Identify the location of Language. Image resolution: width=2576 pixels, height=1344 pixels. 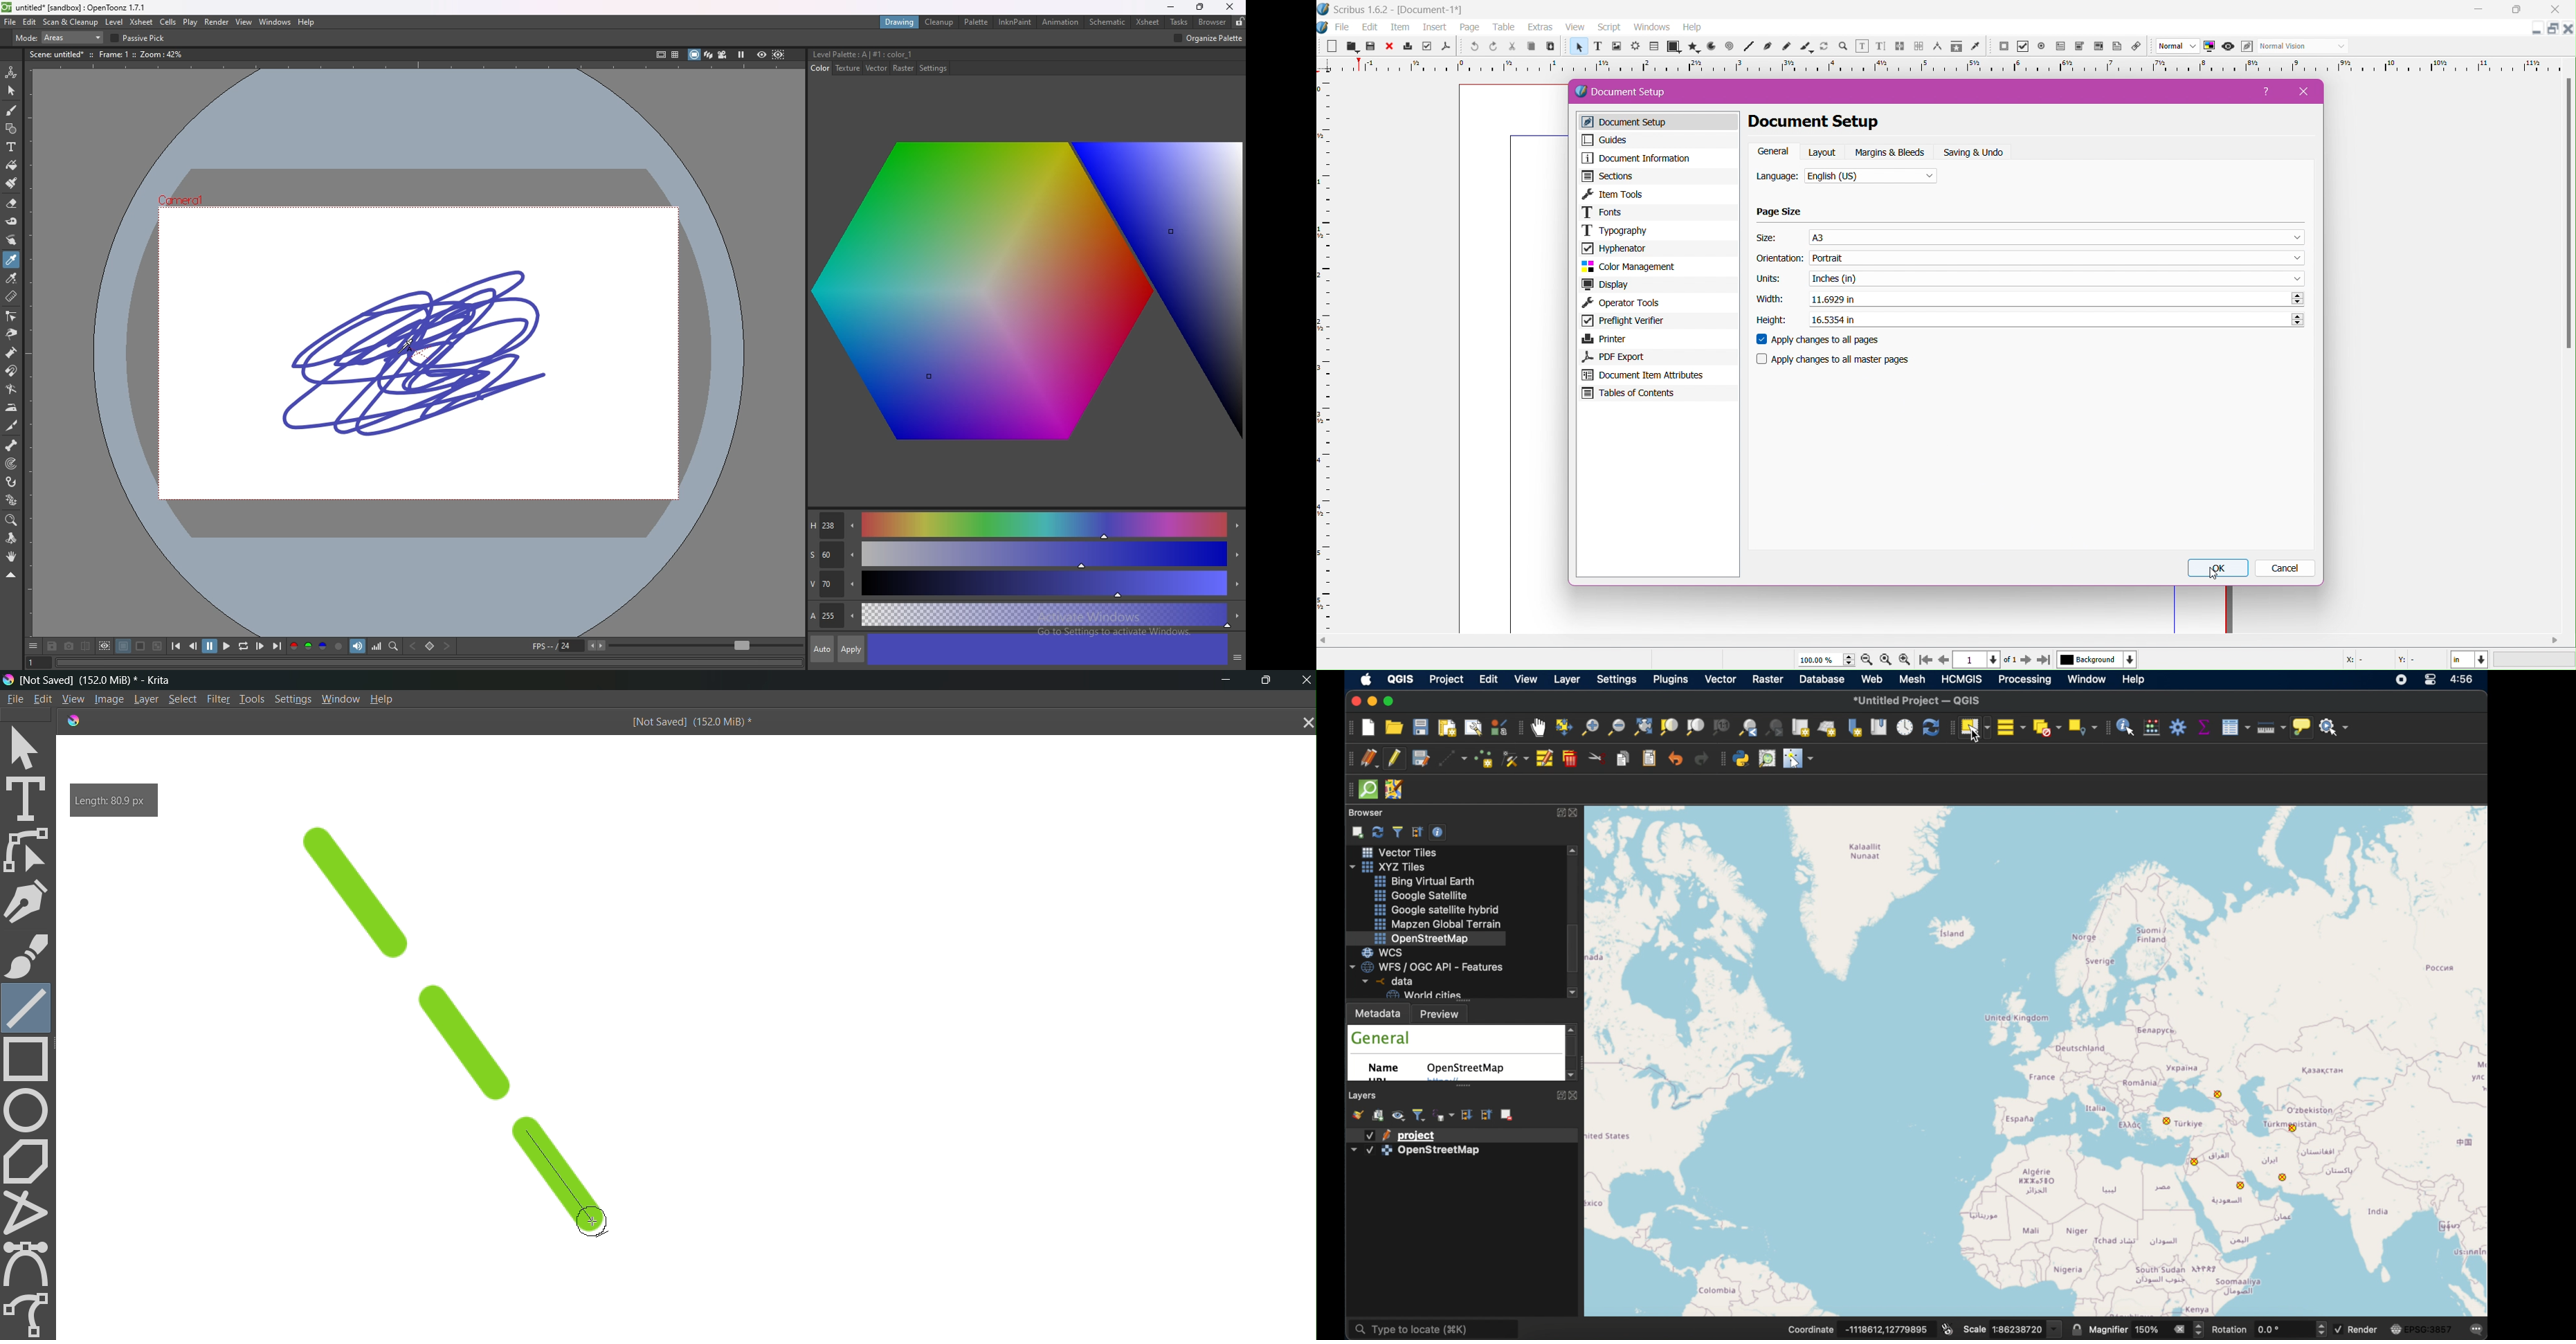
(1777, 177).